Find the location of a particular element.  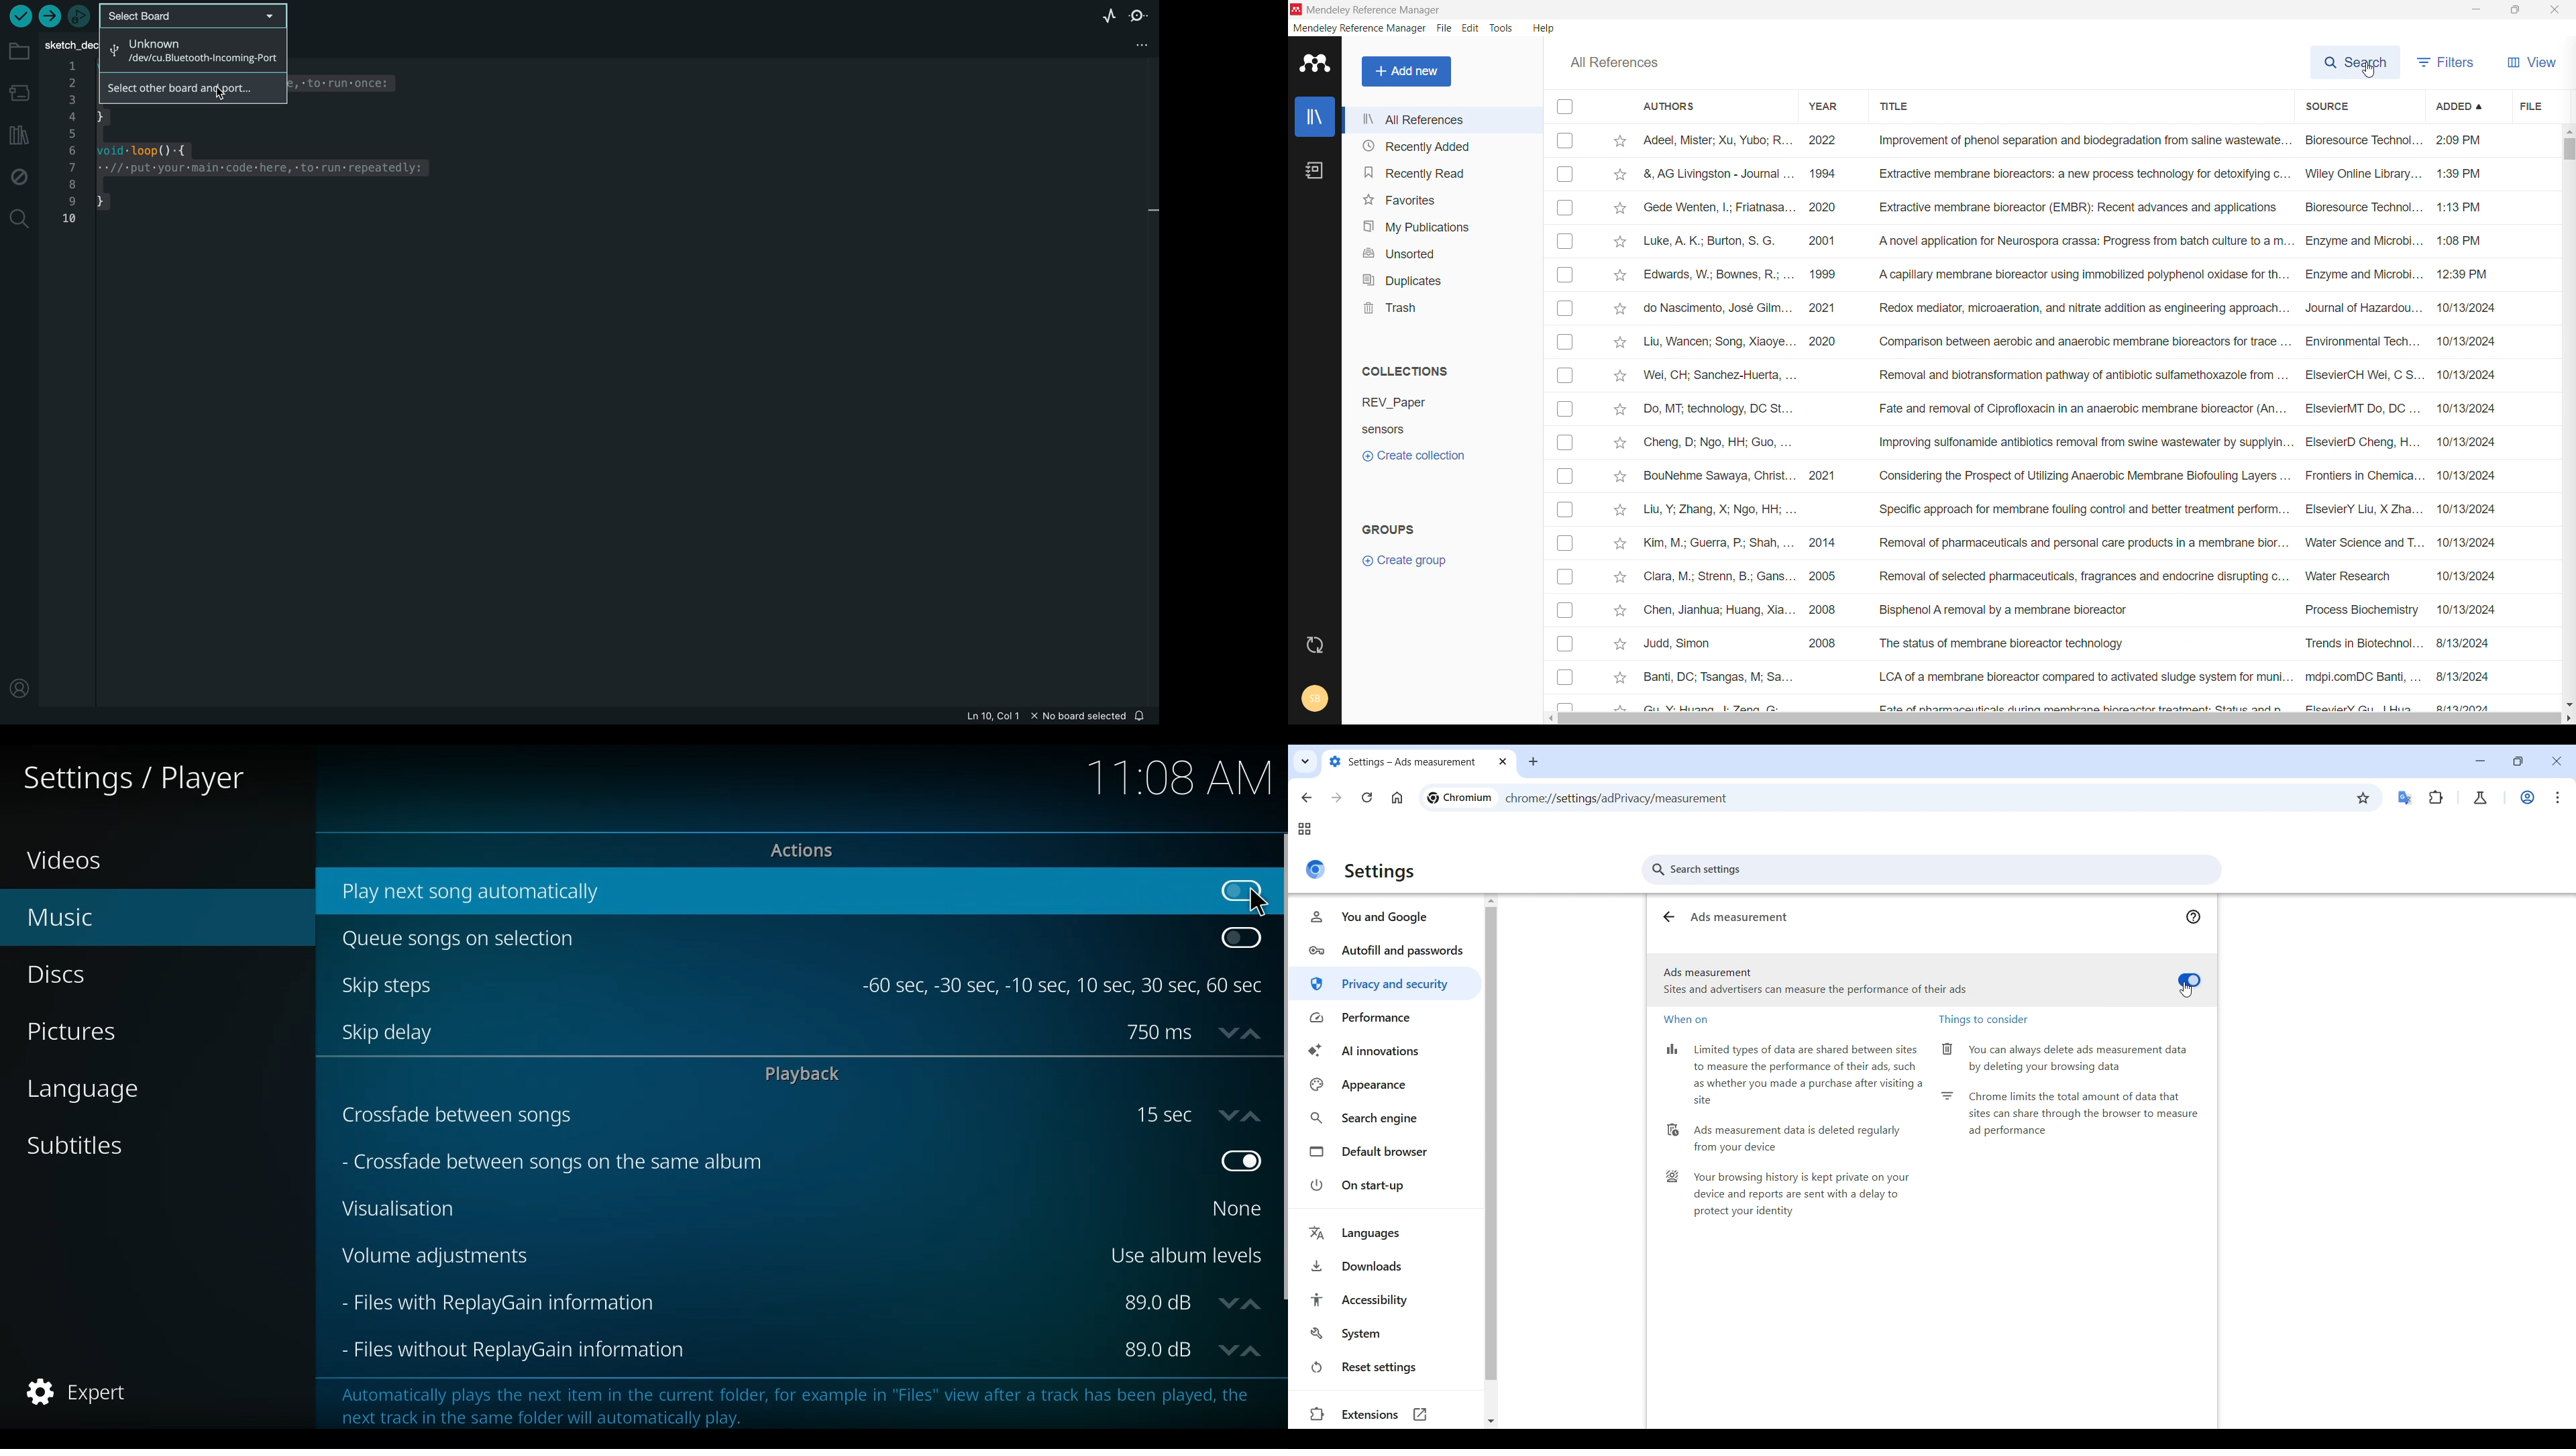

Volume Adjustments is located at coordinates (712, 1257).